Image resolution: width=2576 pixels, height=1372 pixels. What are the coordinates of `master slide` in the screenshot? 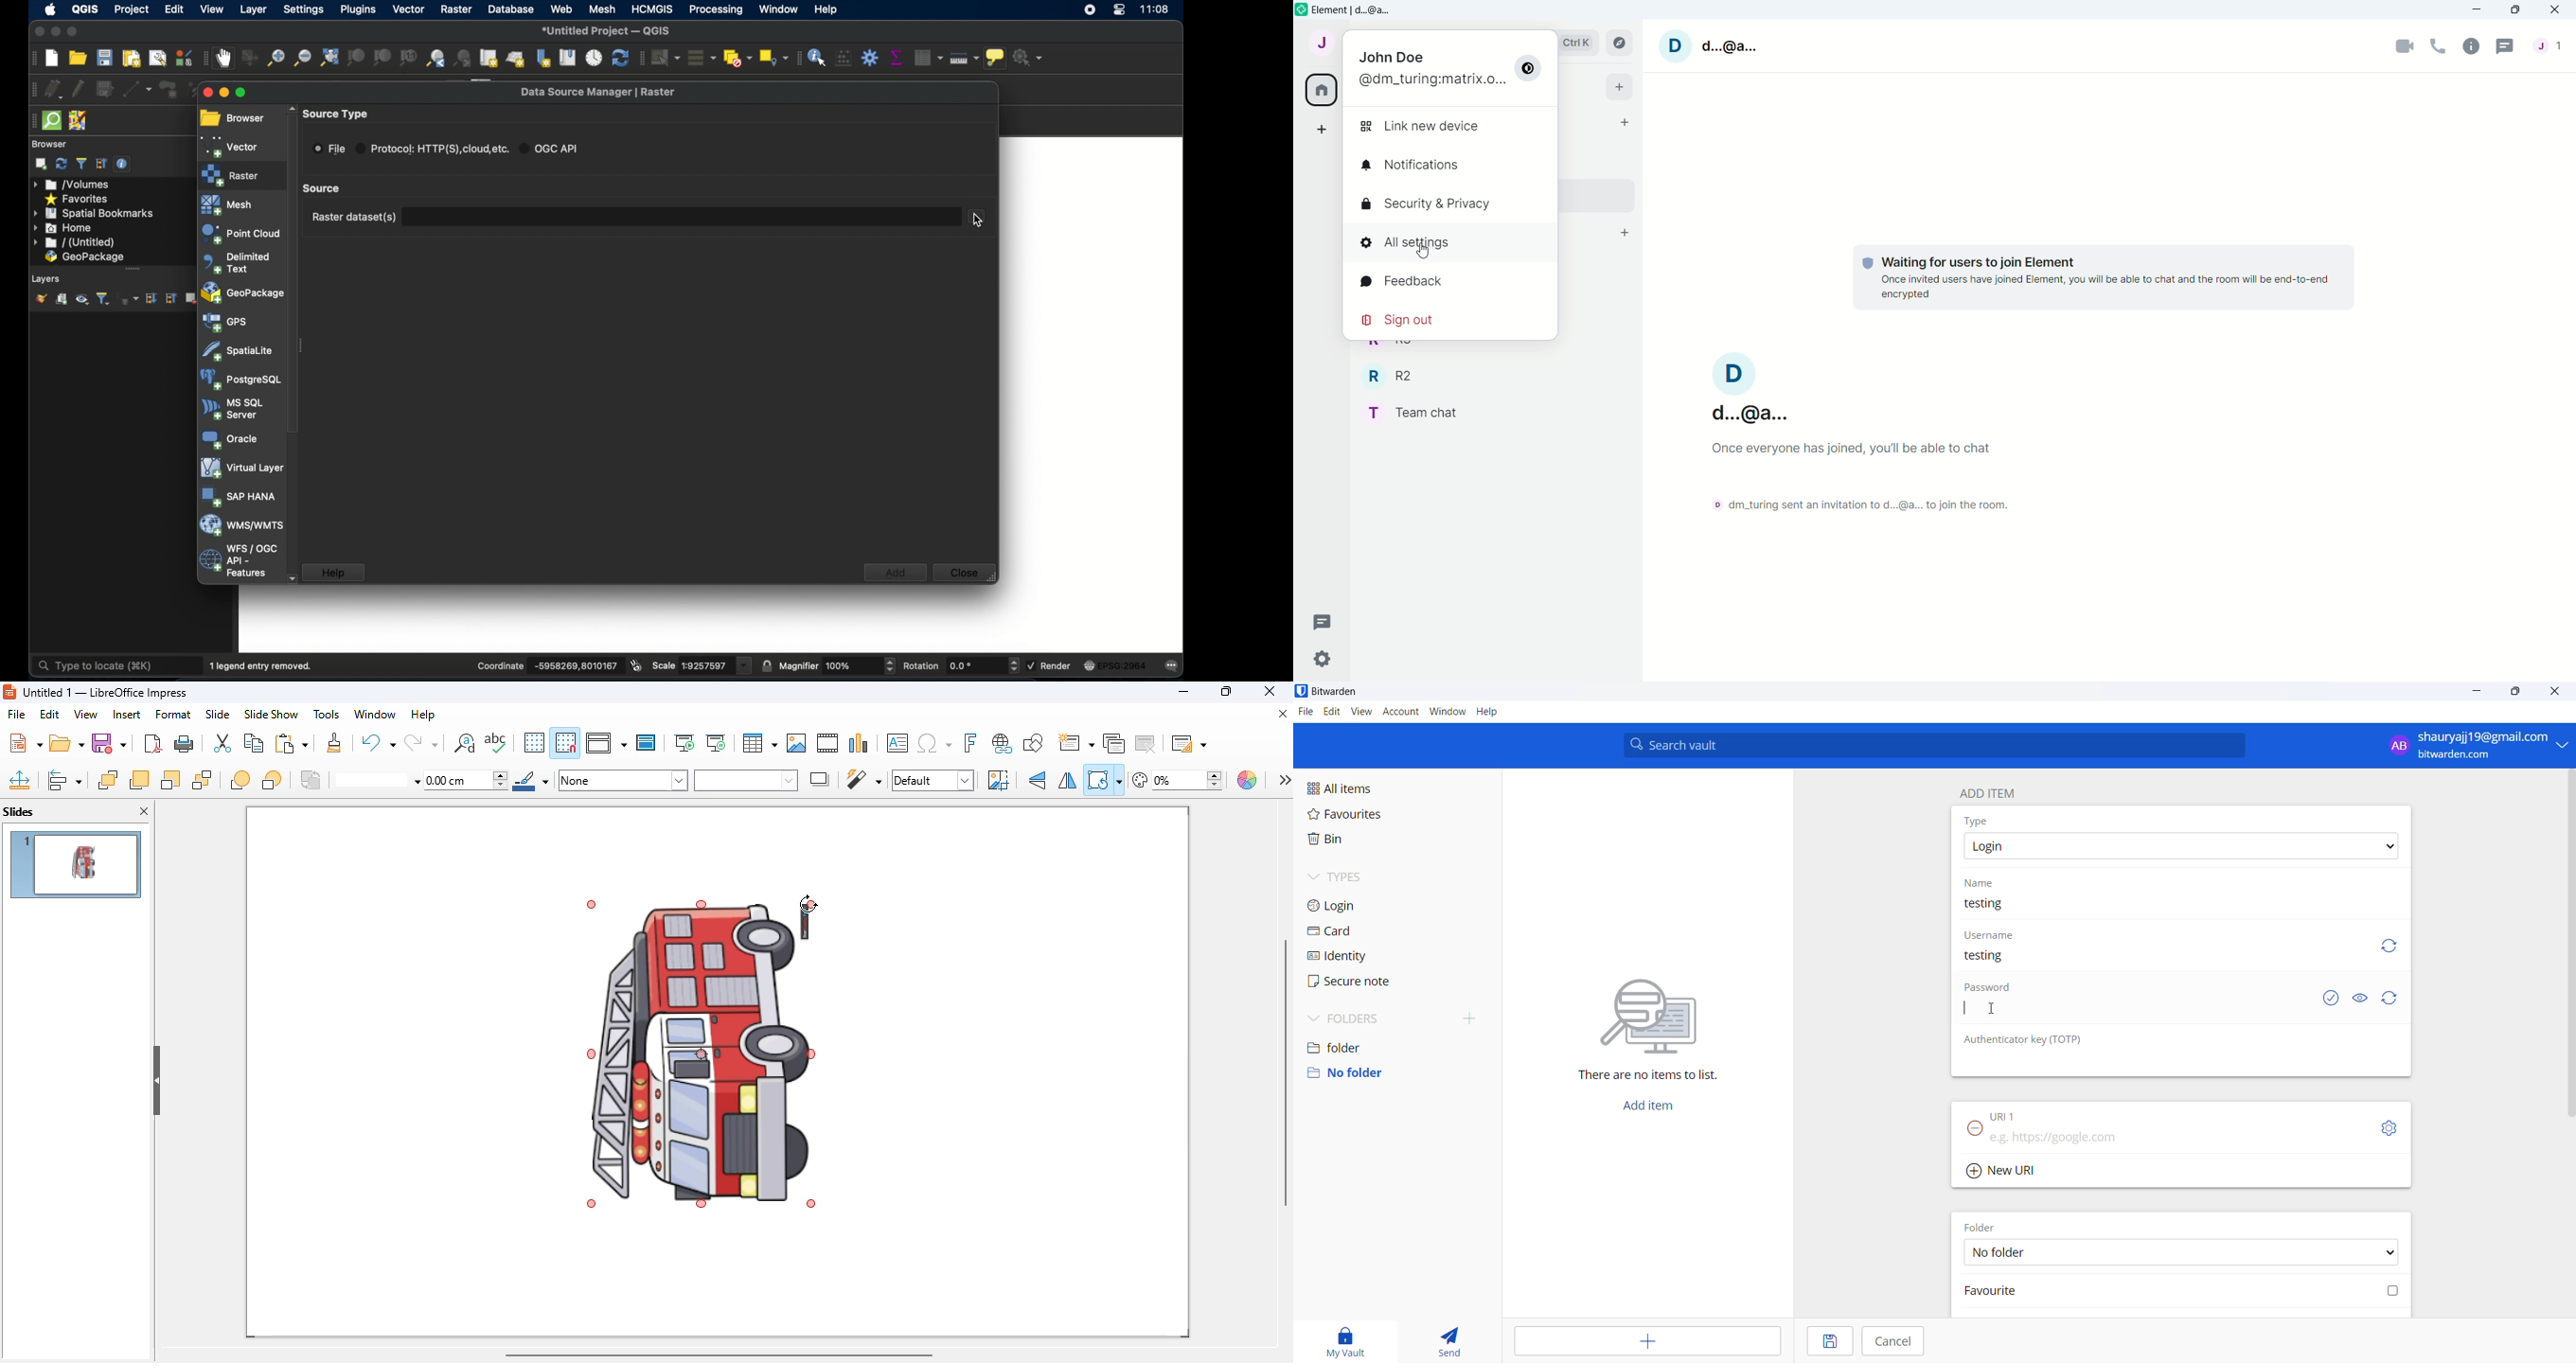 It's located at (647, 742).